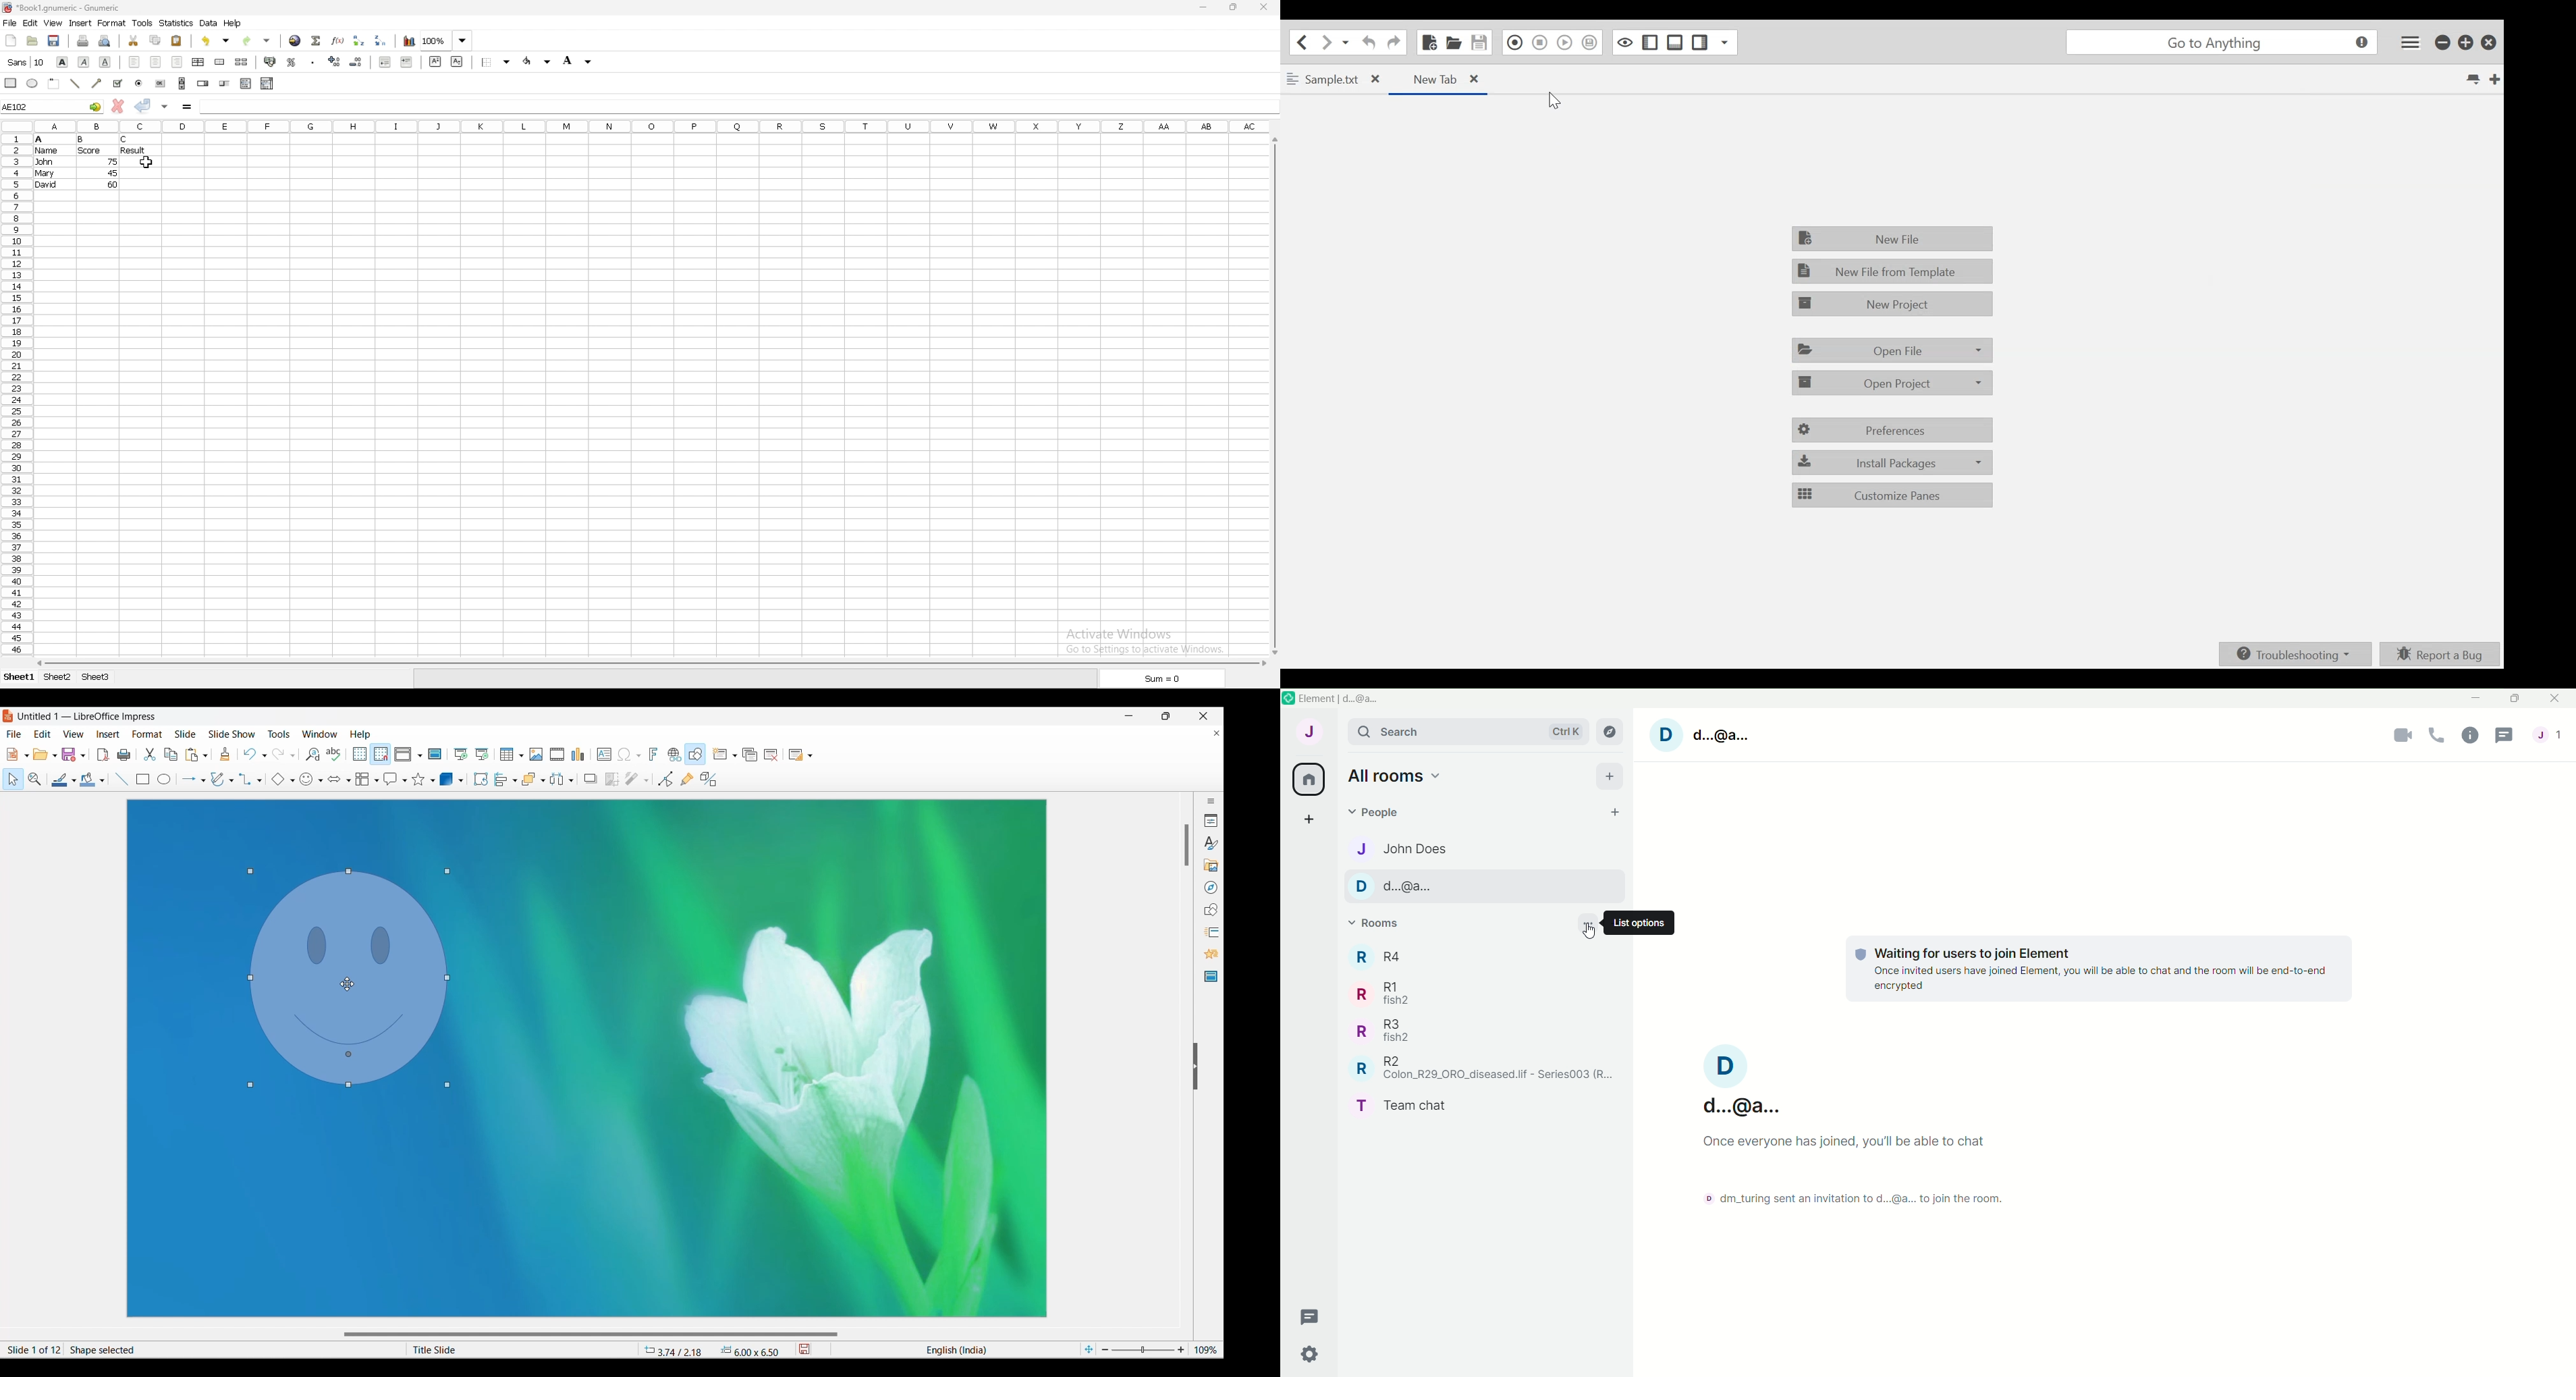 The image size is (2576, 1400). I want to click on Paste options, so click(205, 756).